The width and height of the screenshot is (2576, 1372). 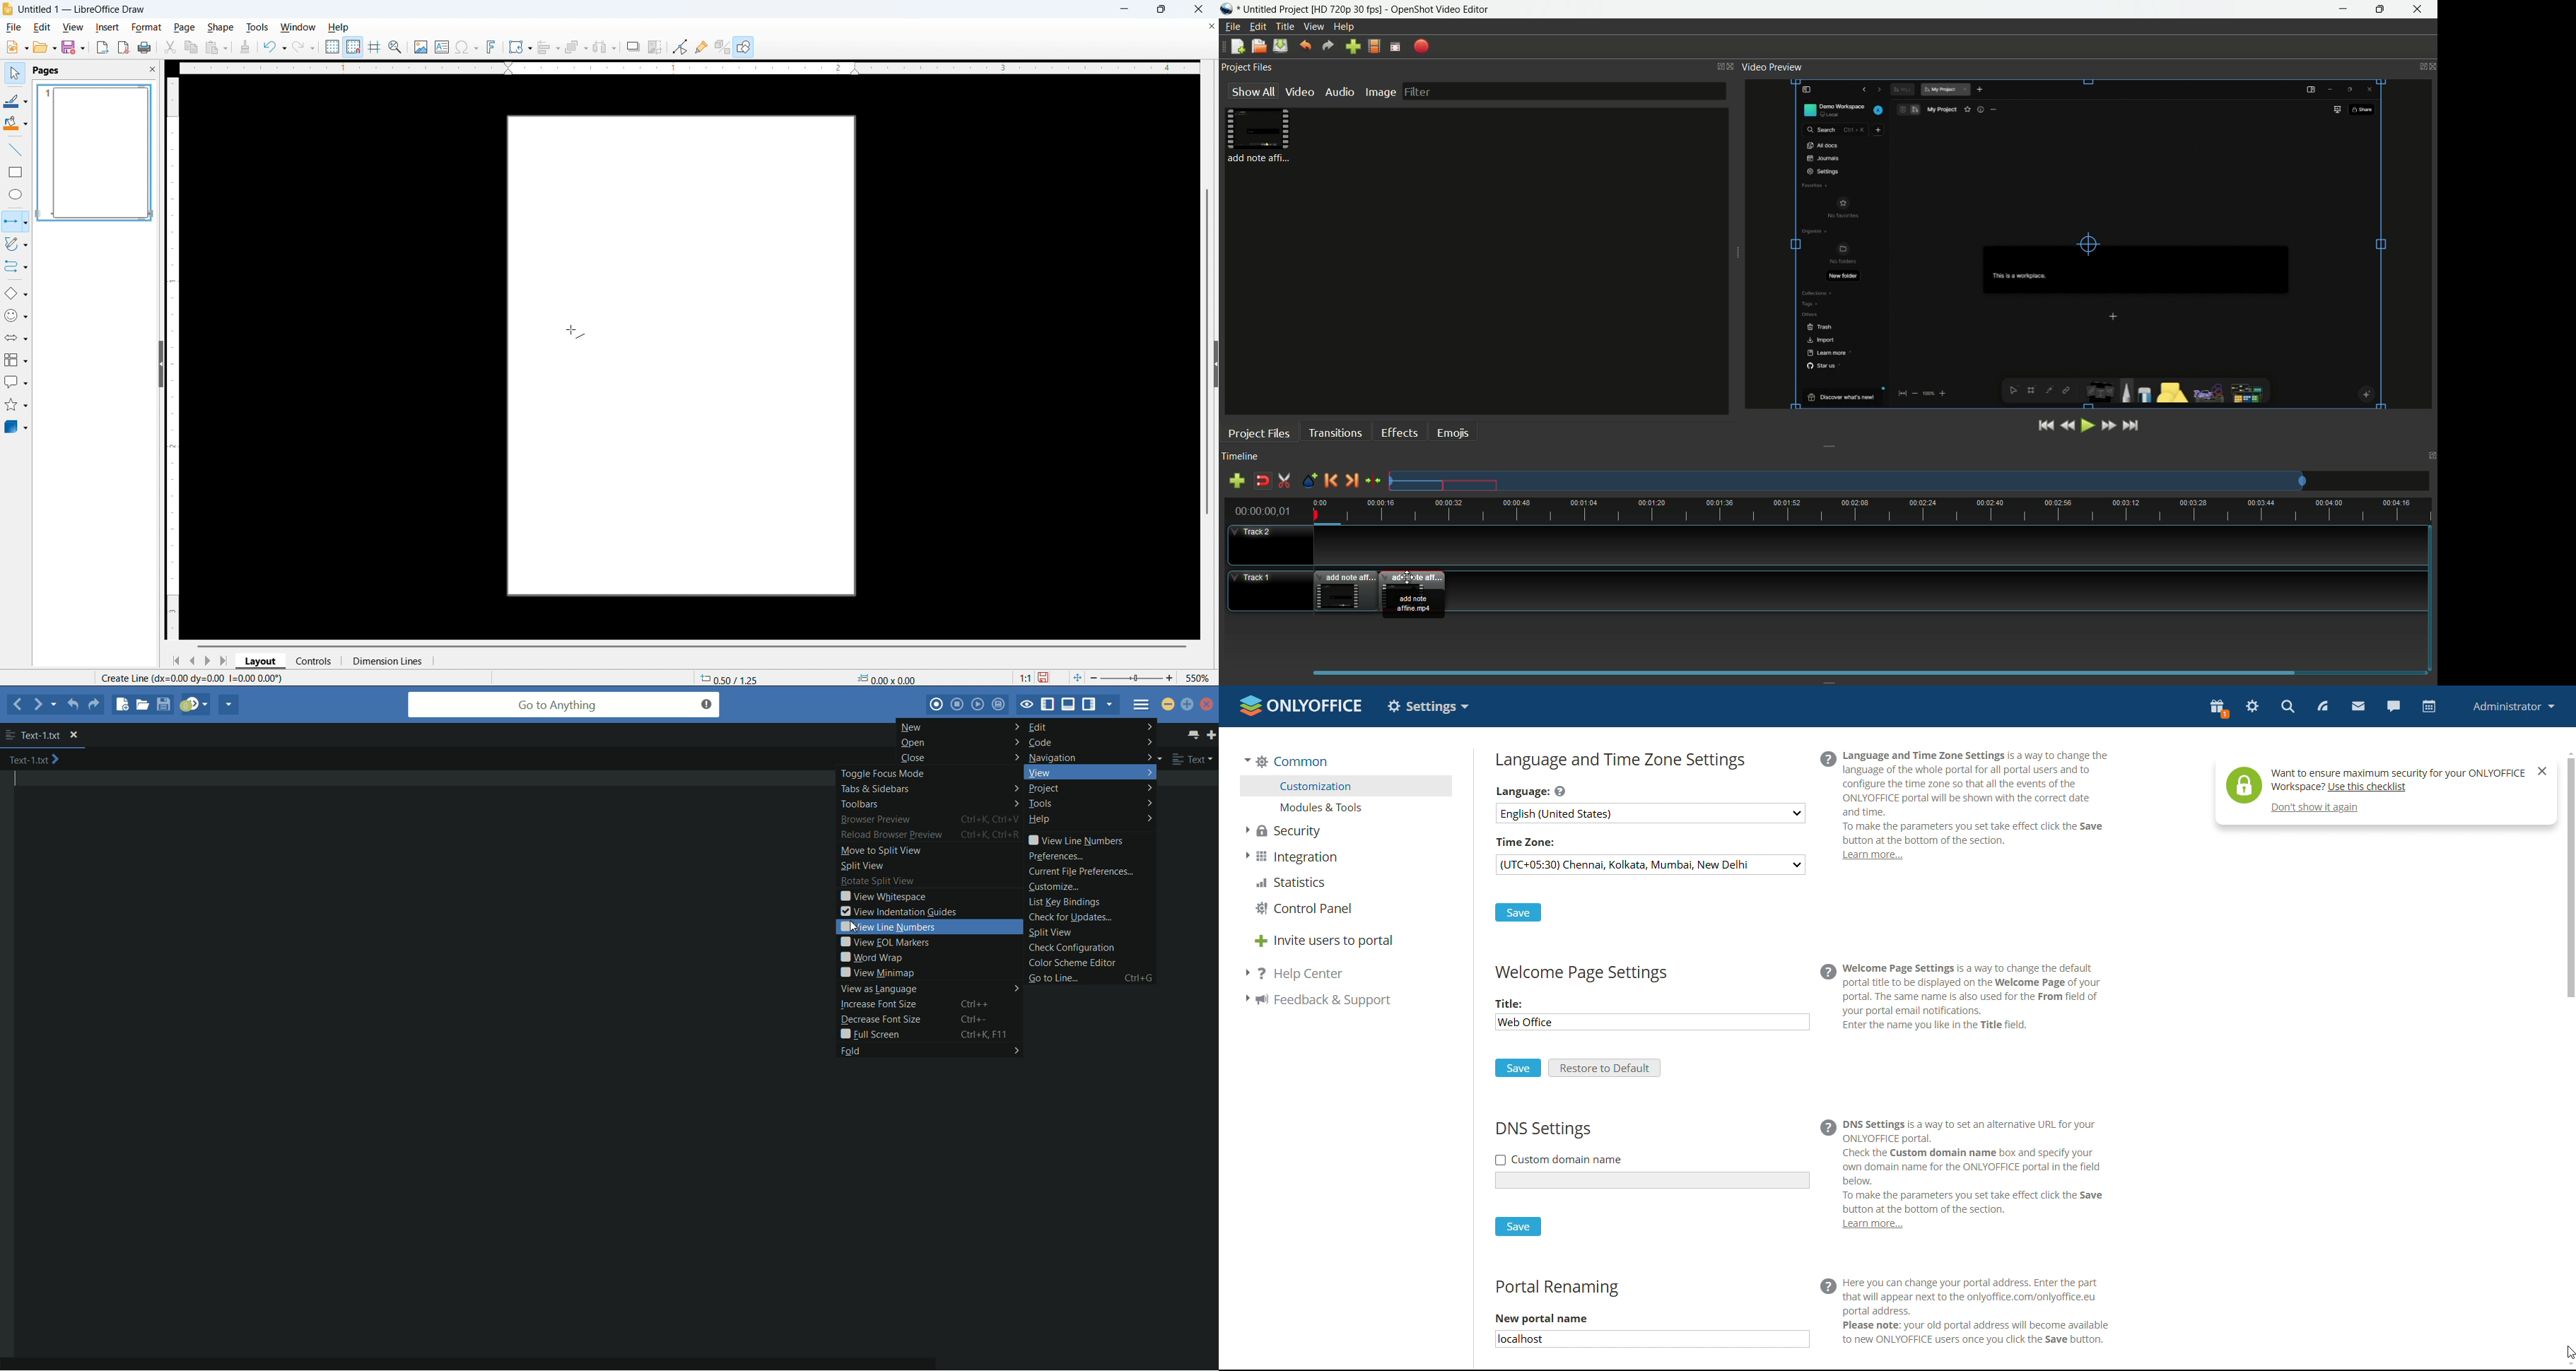 I want to click on Arrange , so click(x=577, y=48).